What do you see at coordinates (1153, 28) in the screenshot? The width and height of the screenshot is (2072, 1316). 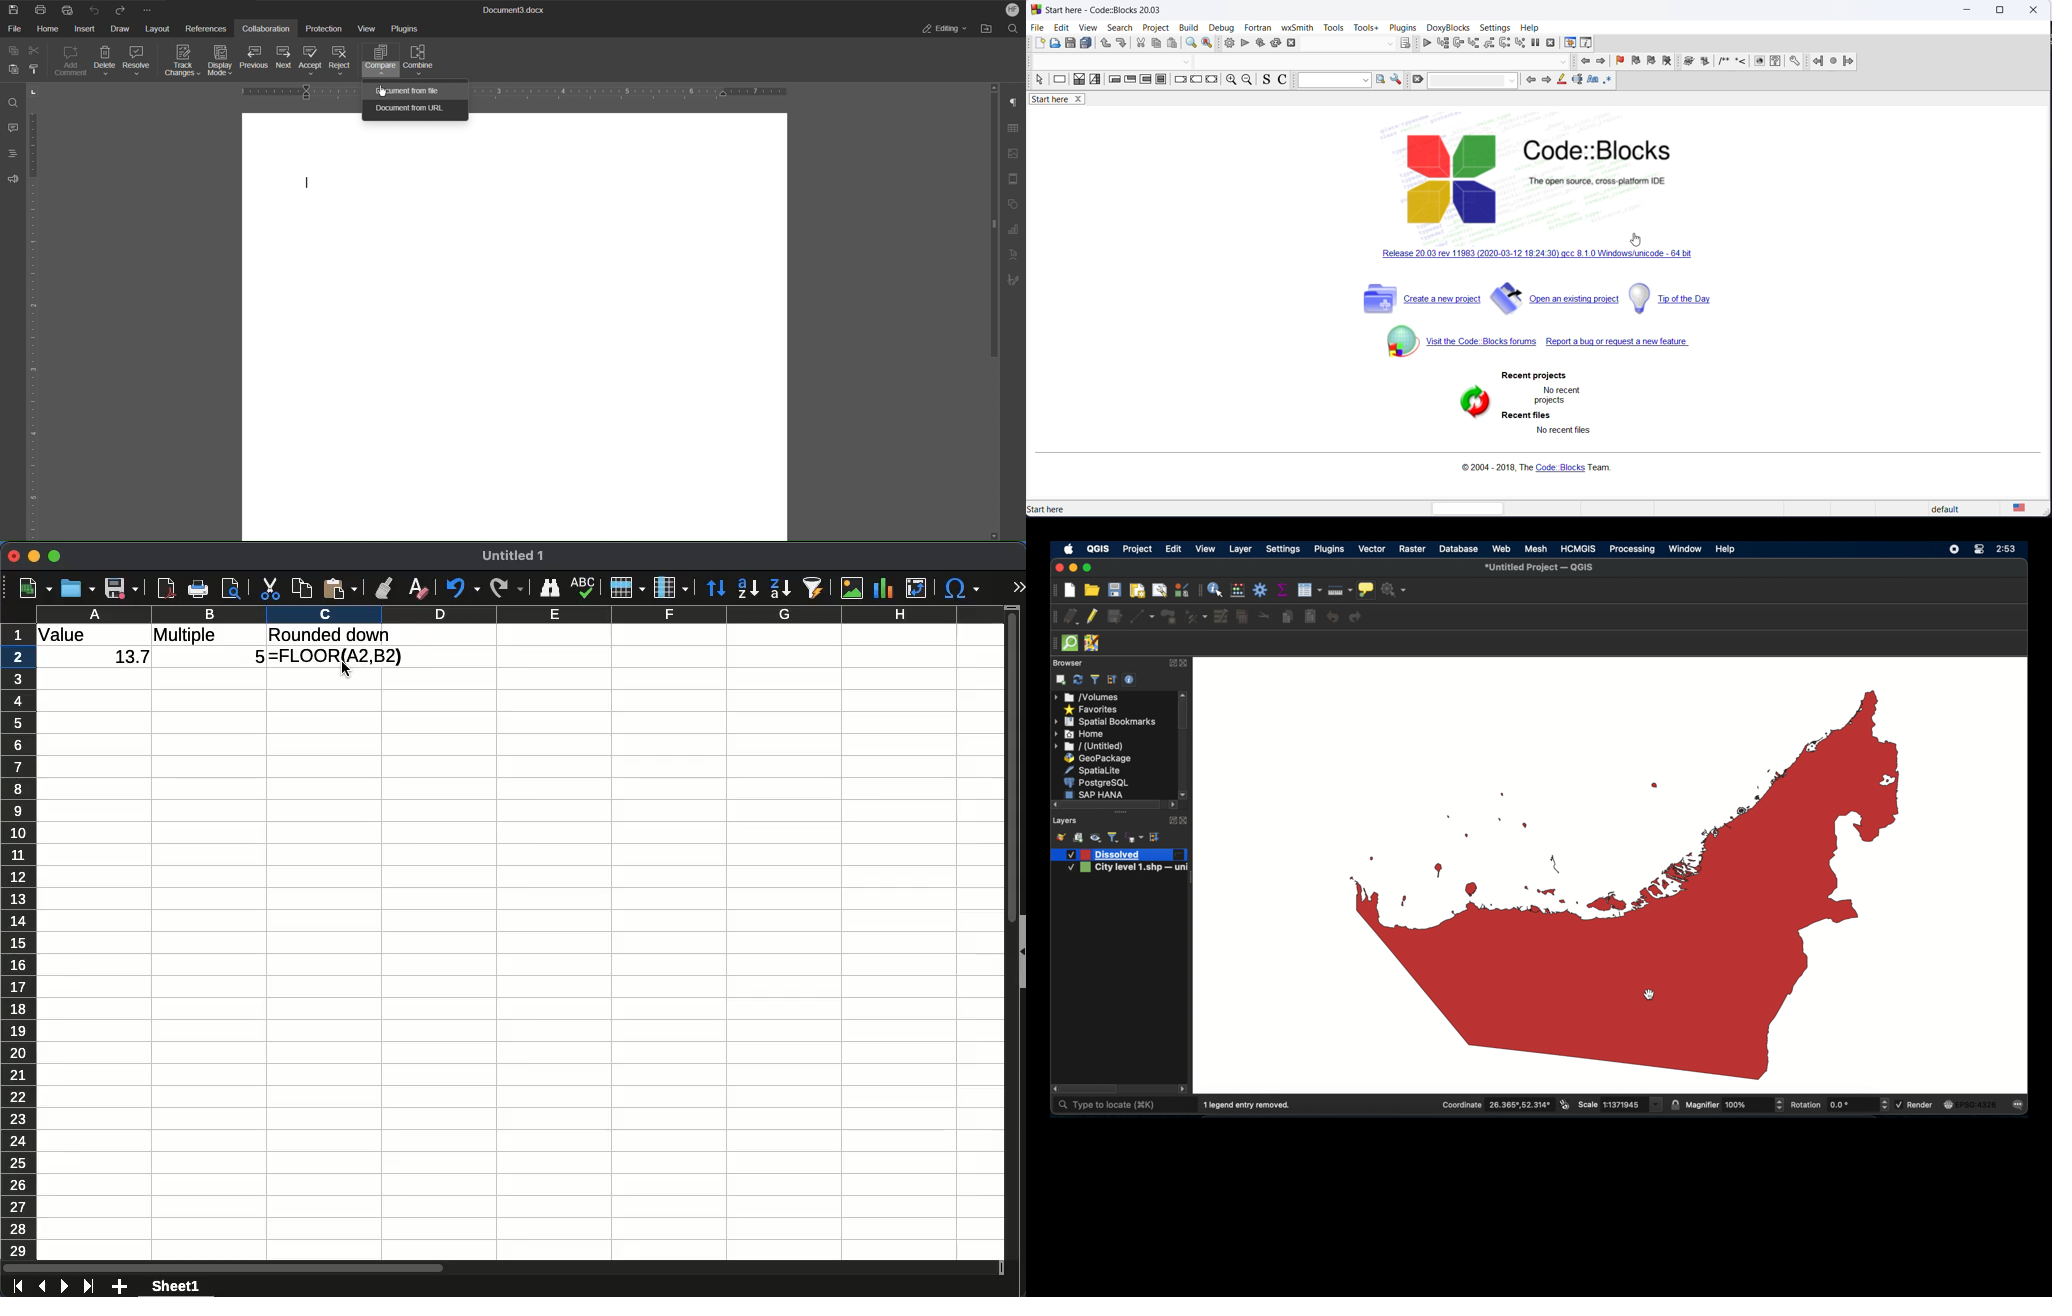 I see `project` at bounding box center [1153, 28].